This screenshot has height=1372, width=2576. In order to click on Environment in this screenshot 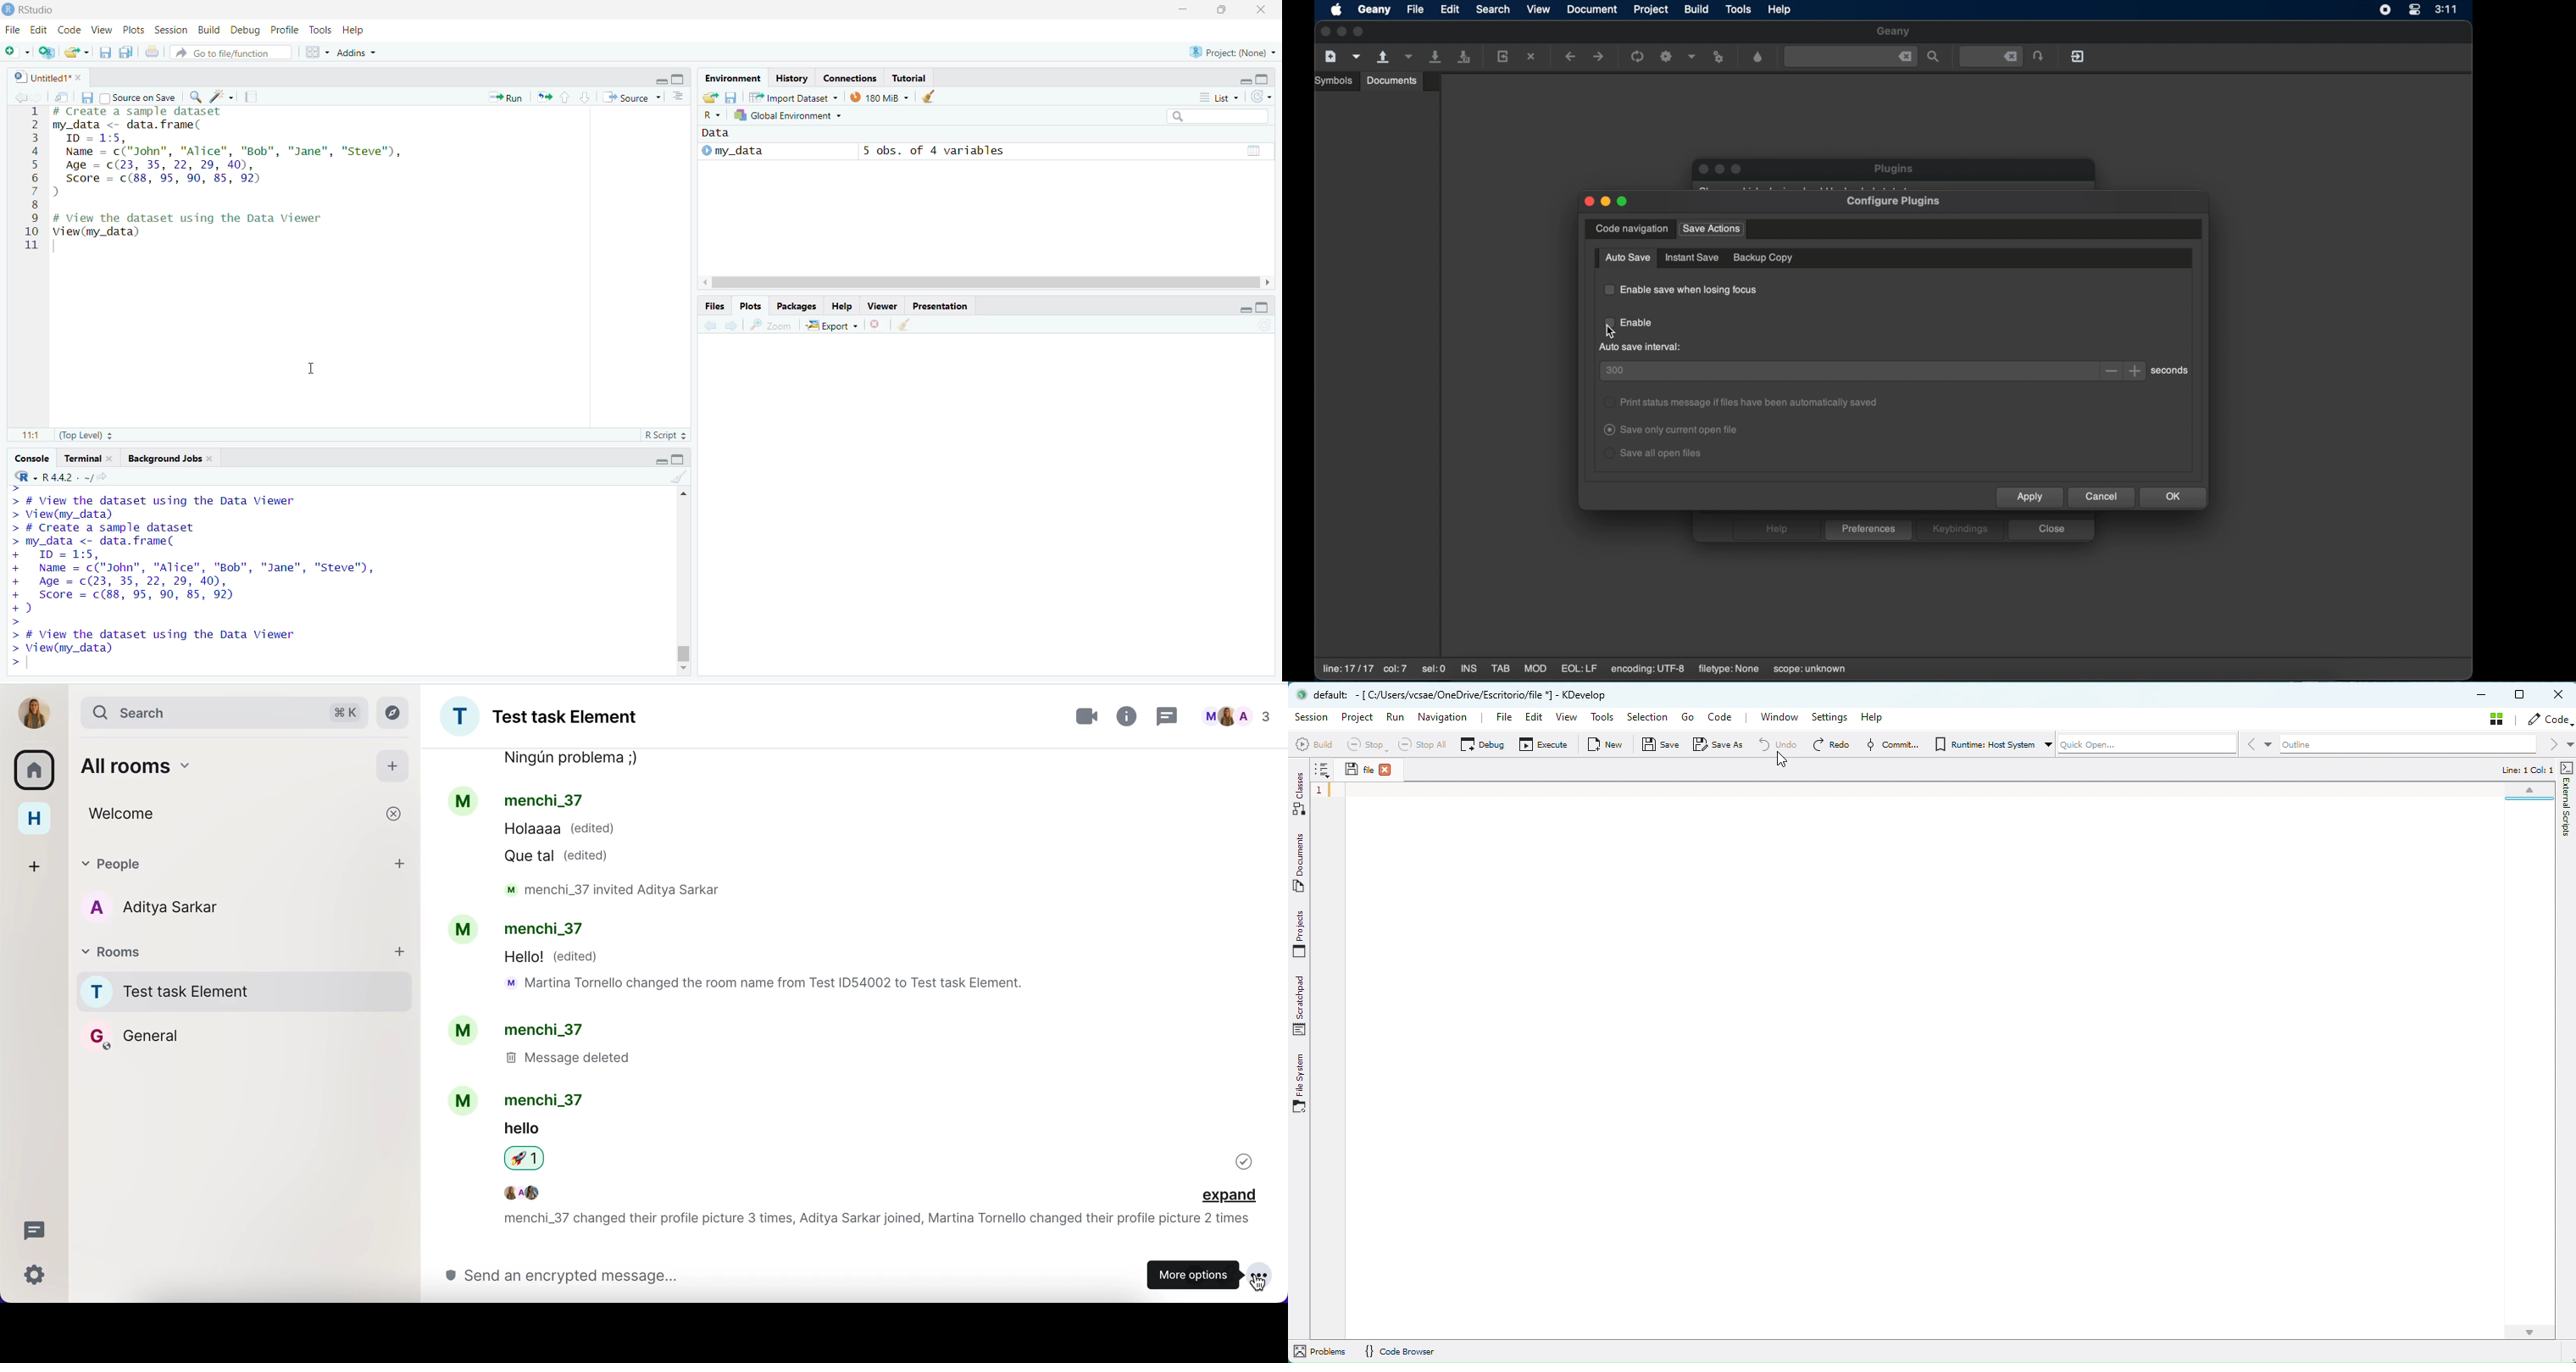, I will do `click(733, 80)`.